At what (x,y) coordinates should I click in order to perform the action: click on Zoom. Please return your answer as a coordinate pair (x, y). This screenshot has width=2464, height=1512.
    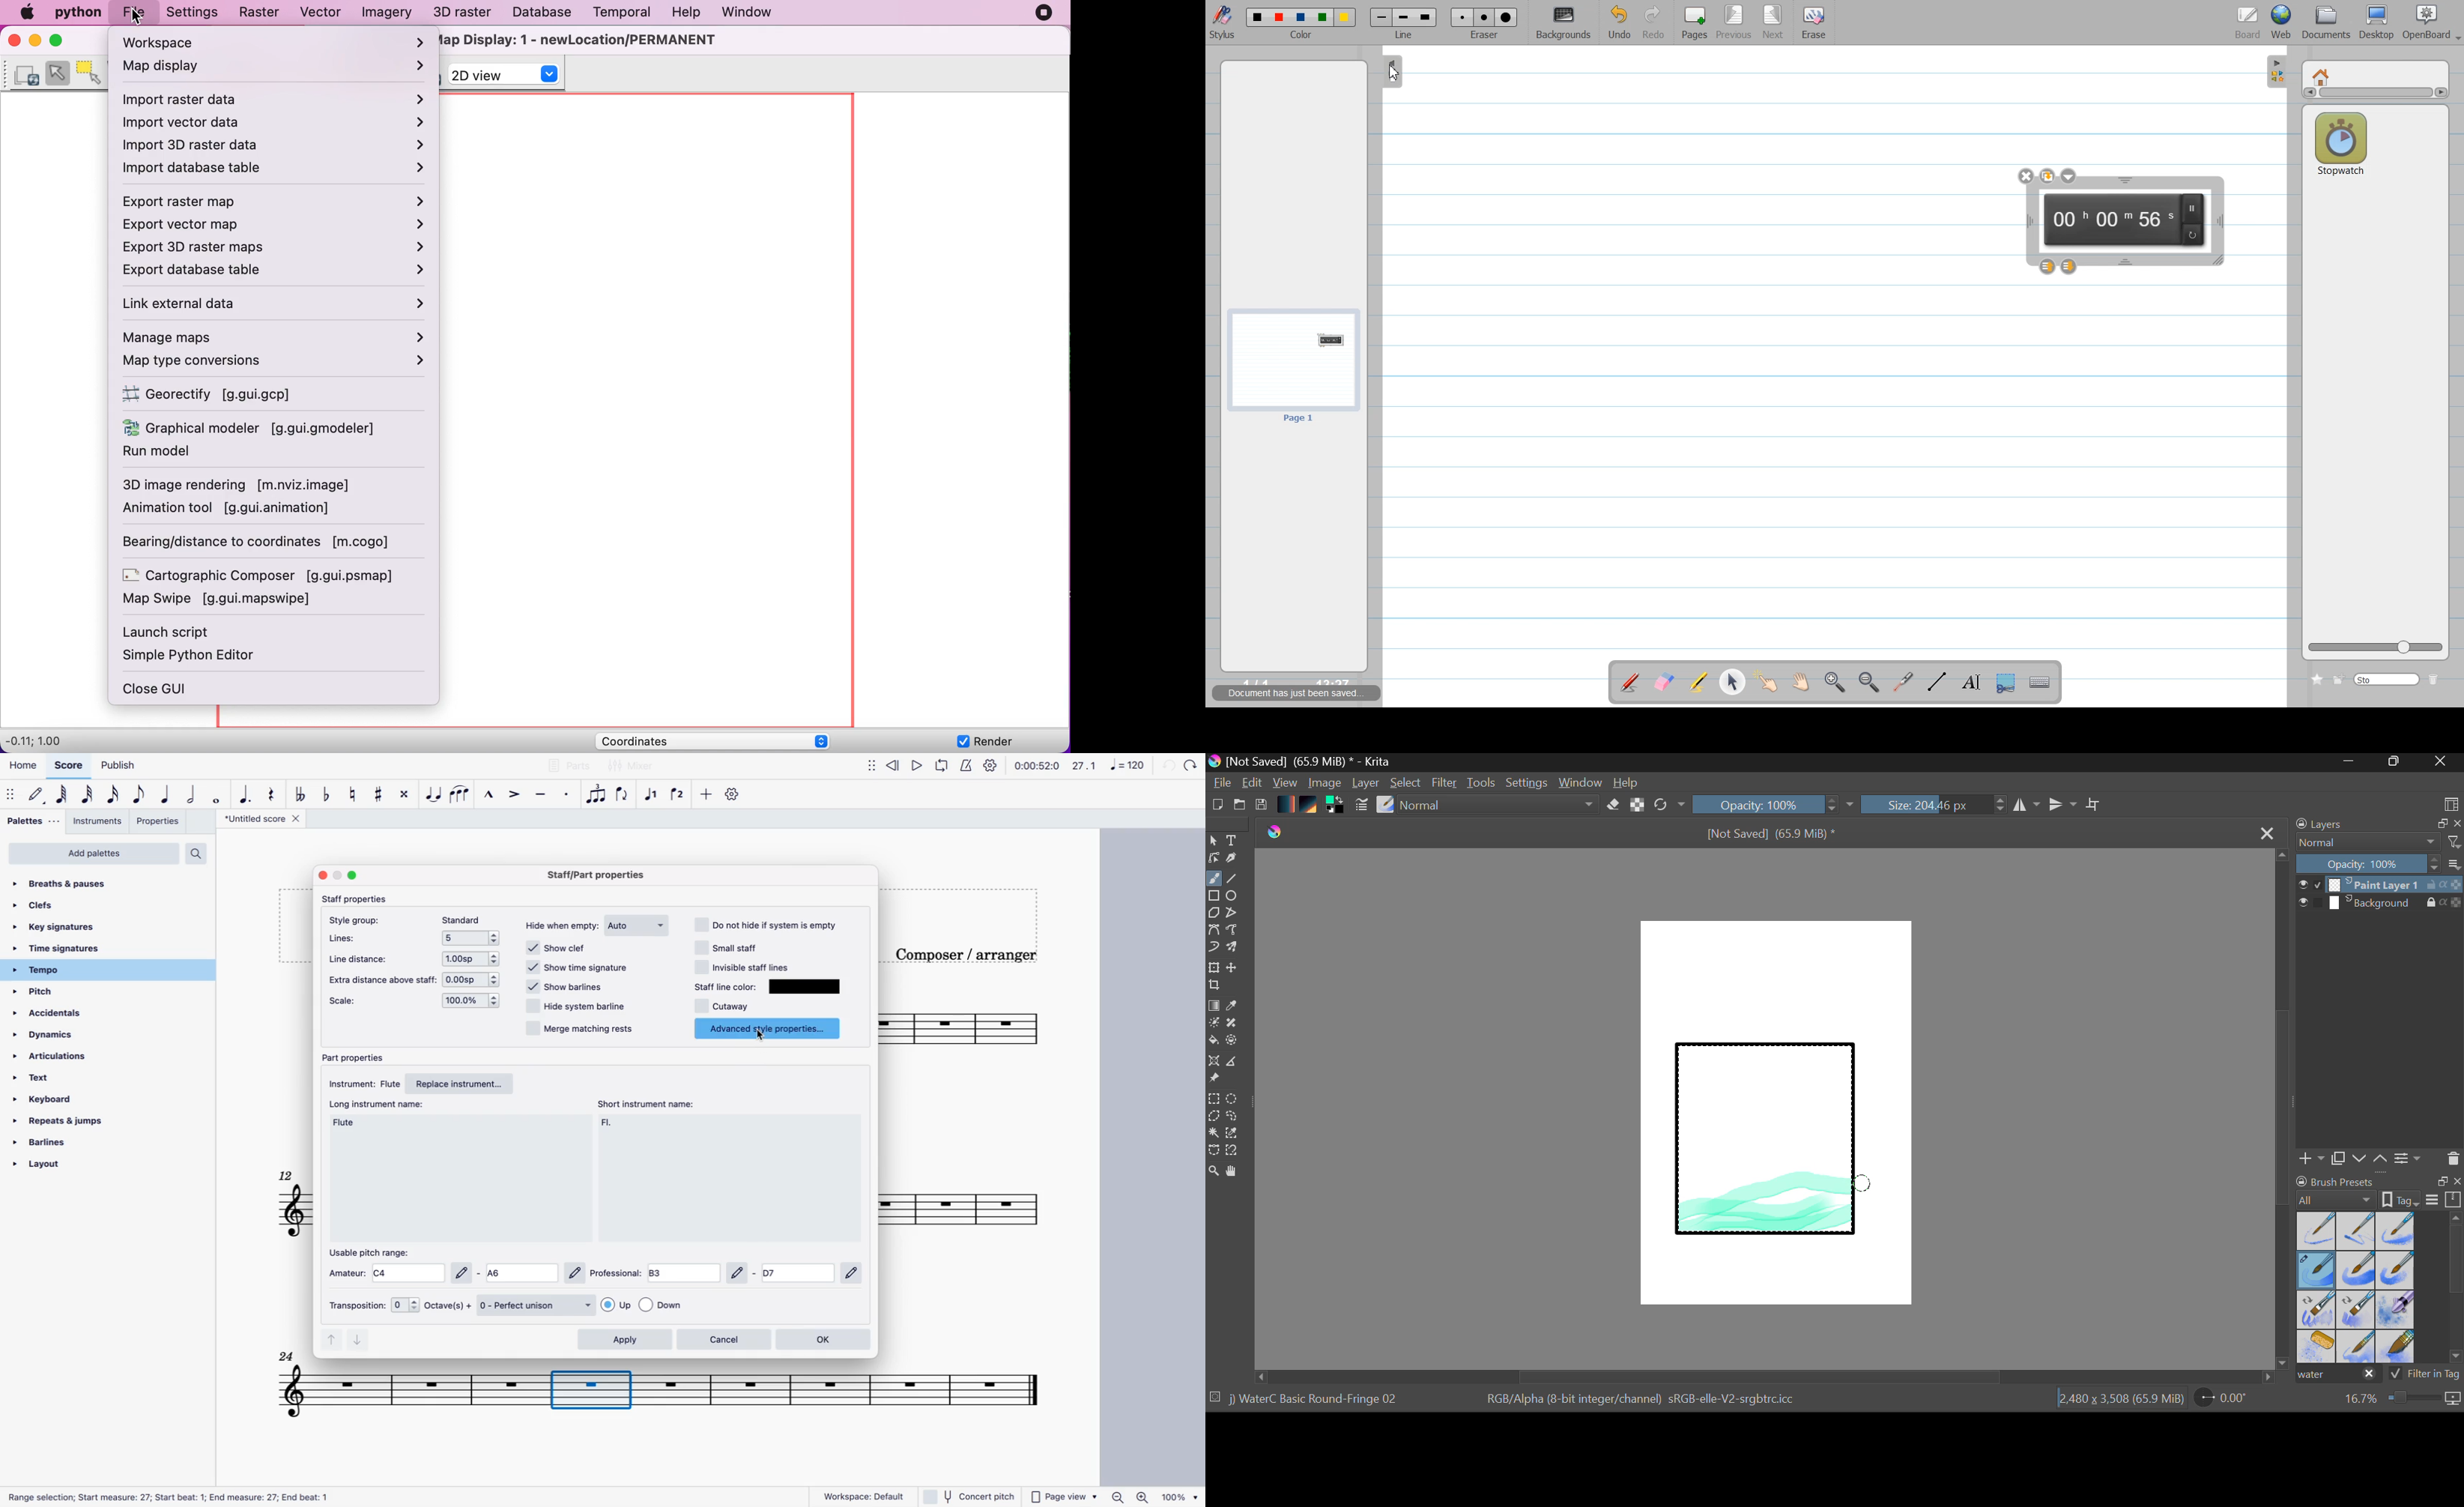
    Looking at the image, I should click on (1214, 1172).